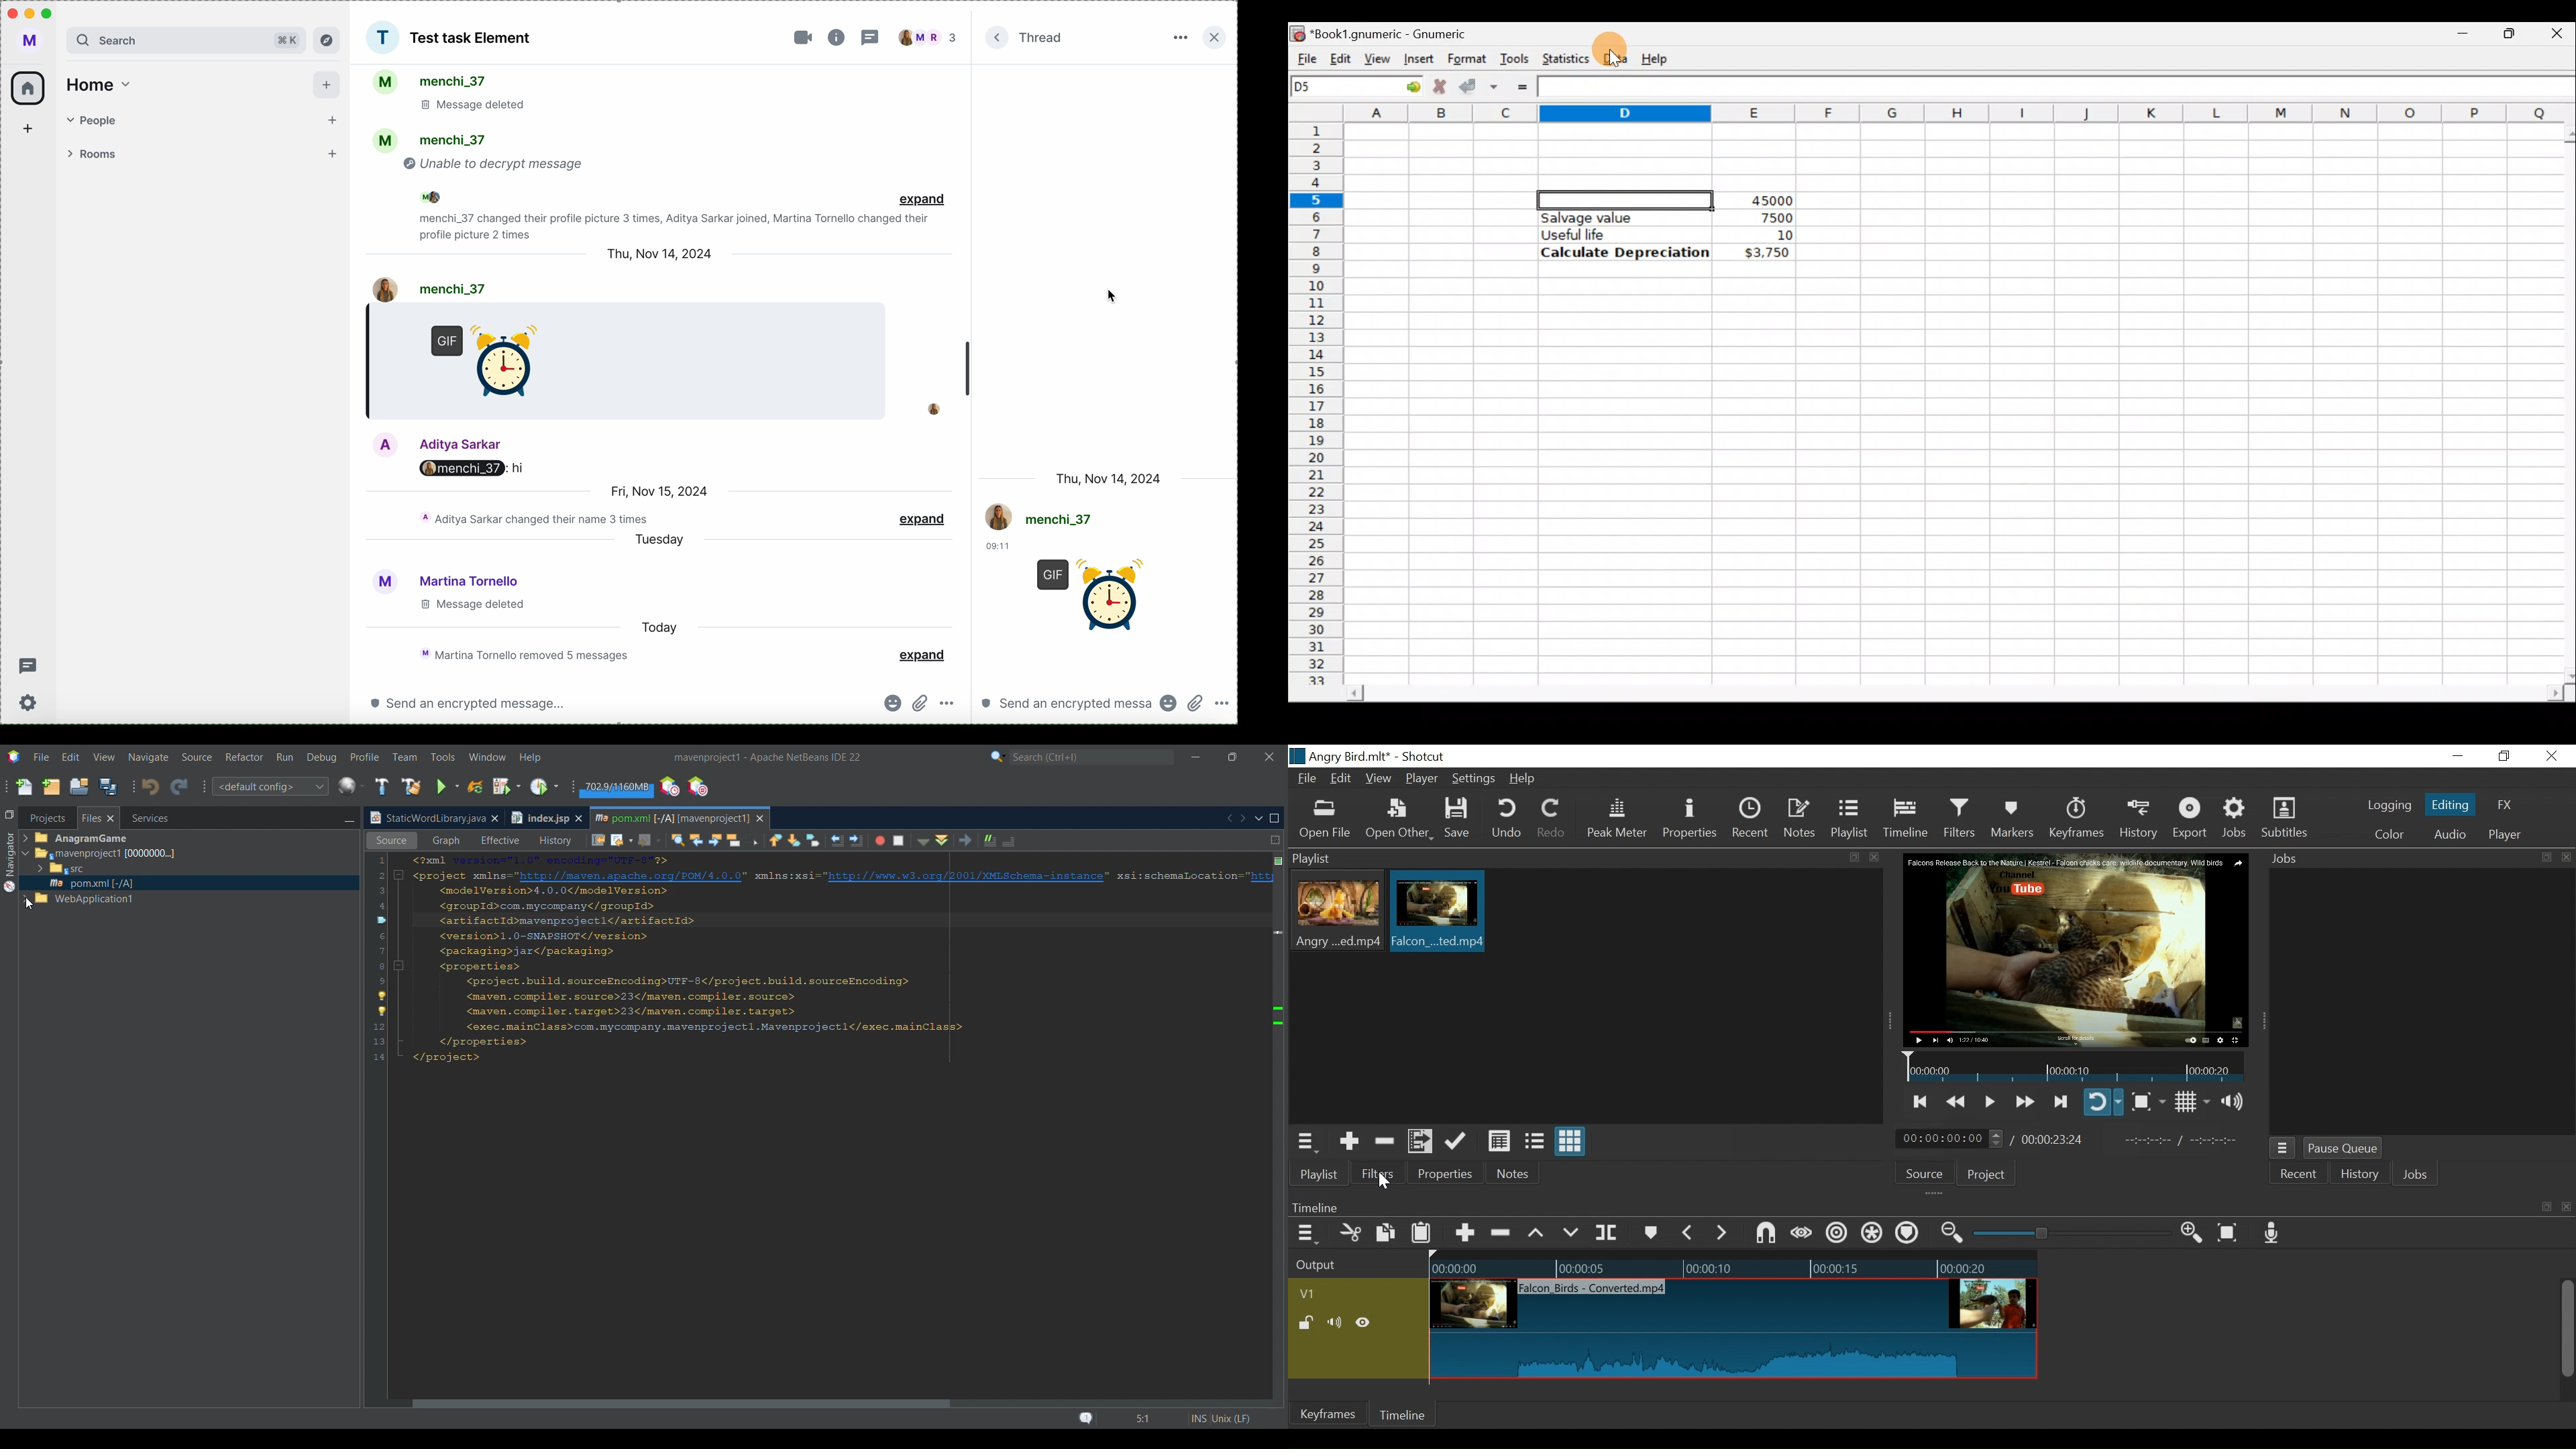  What do you see at coordinates (2546, 1207) in the screenshot?
I see `copy` at bounding box center [2546, 1207].